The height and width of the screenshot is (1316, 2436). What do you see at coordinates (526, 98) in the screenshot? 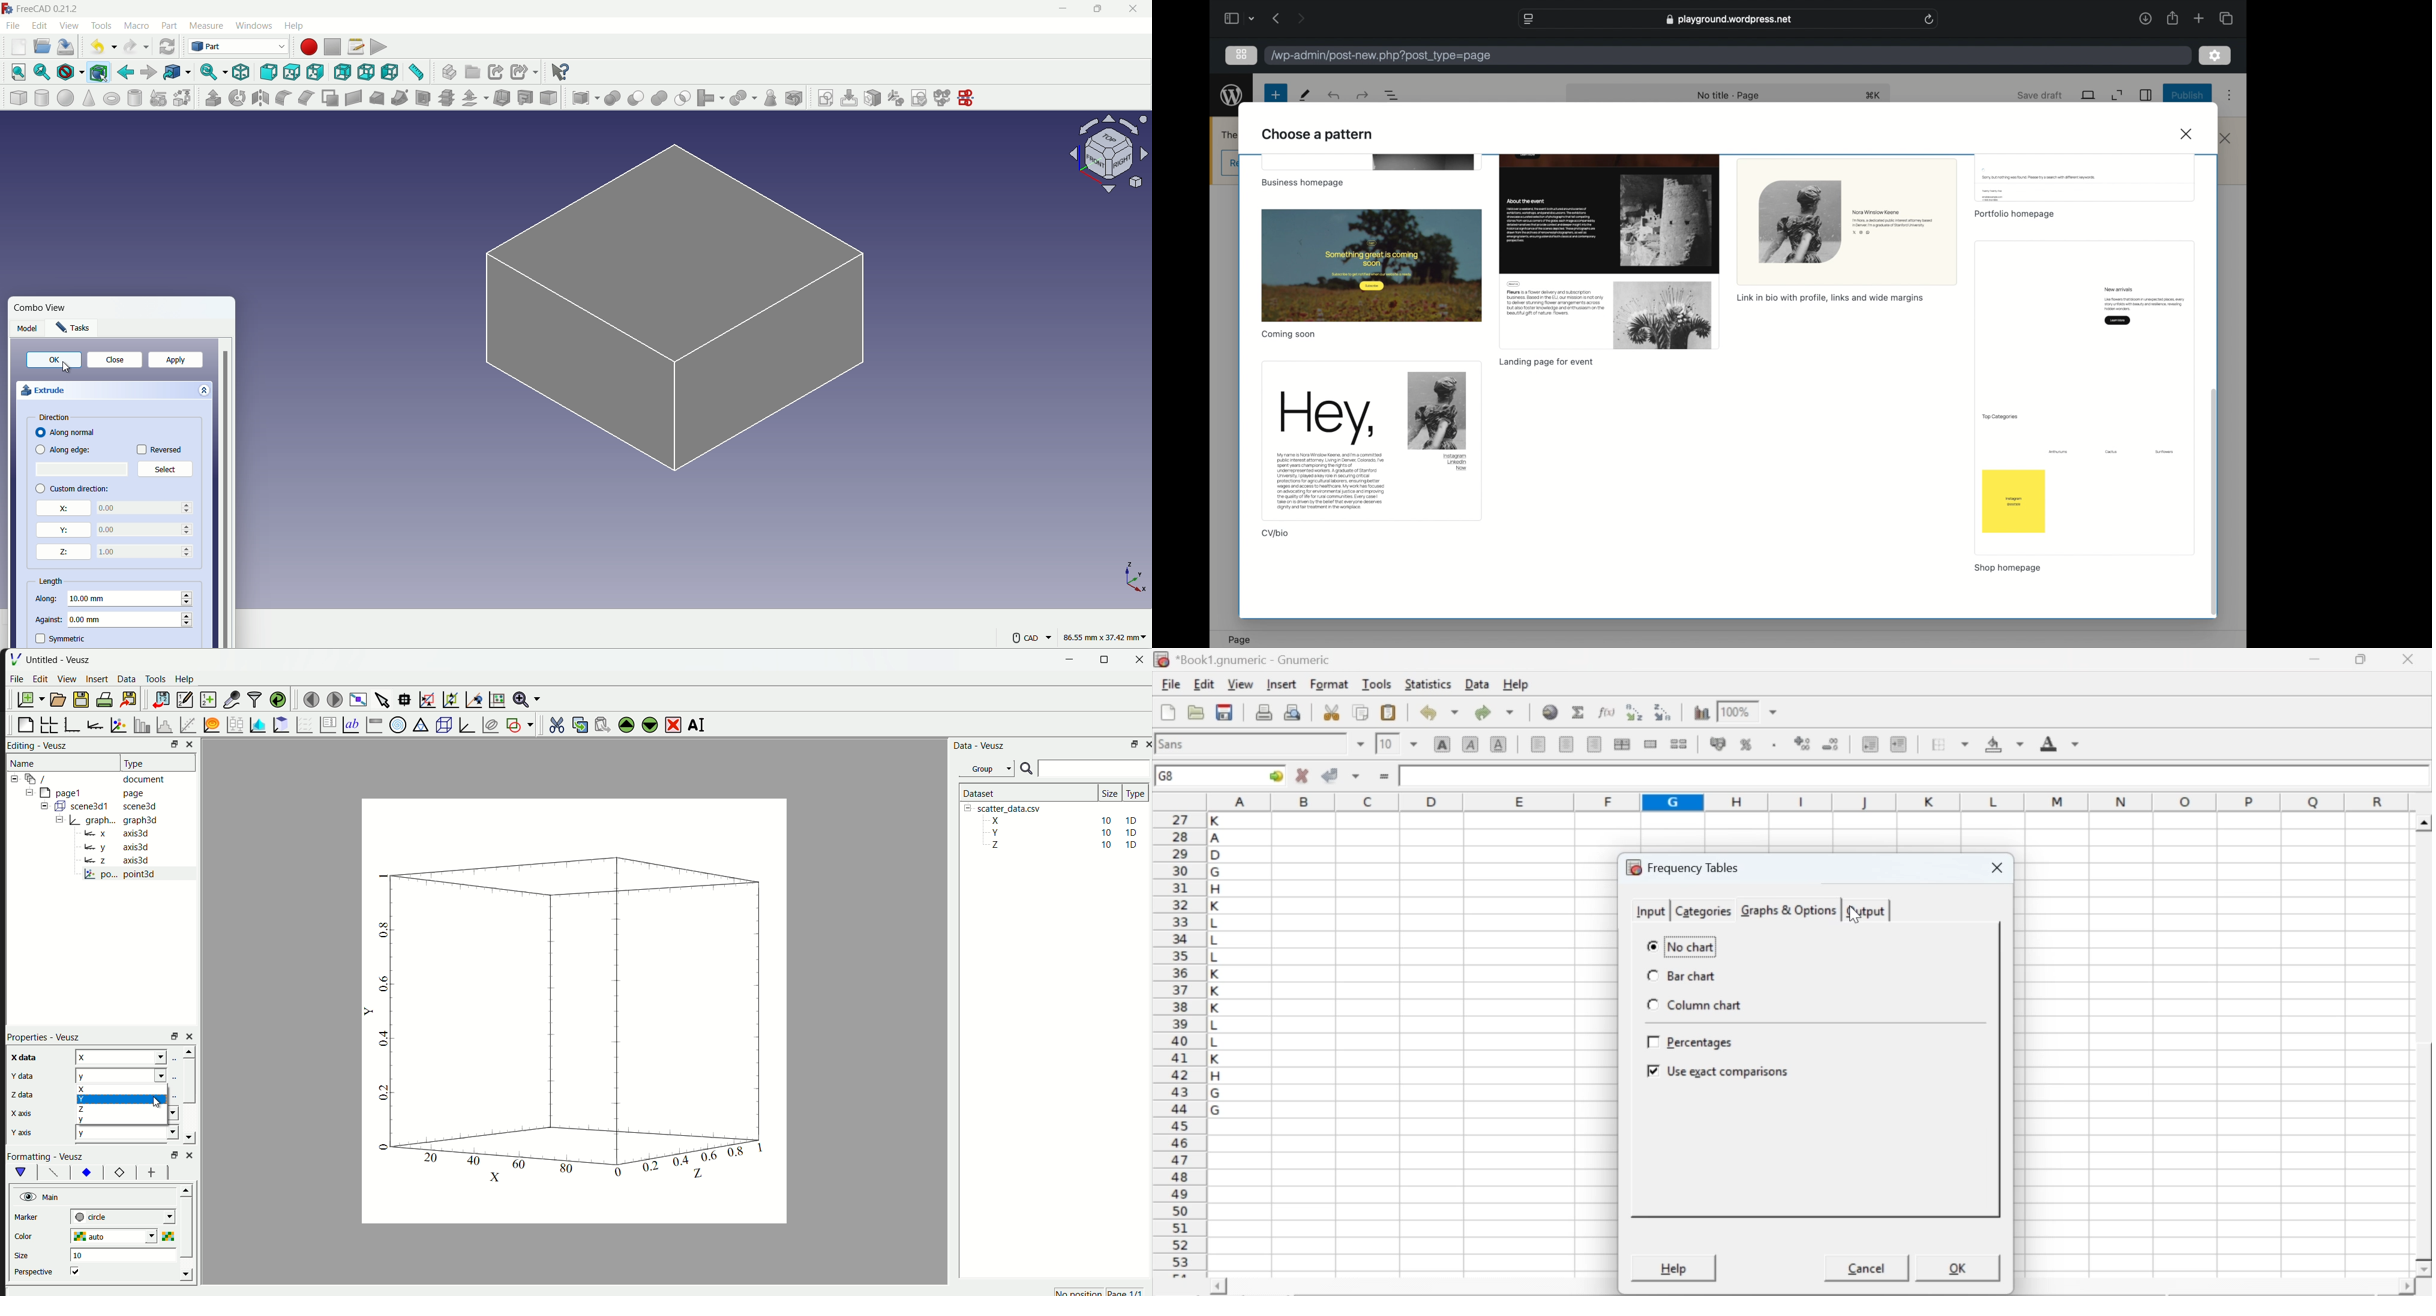
I see `projection` at bounding box center [526, 98].